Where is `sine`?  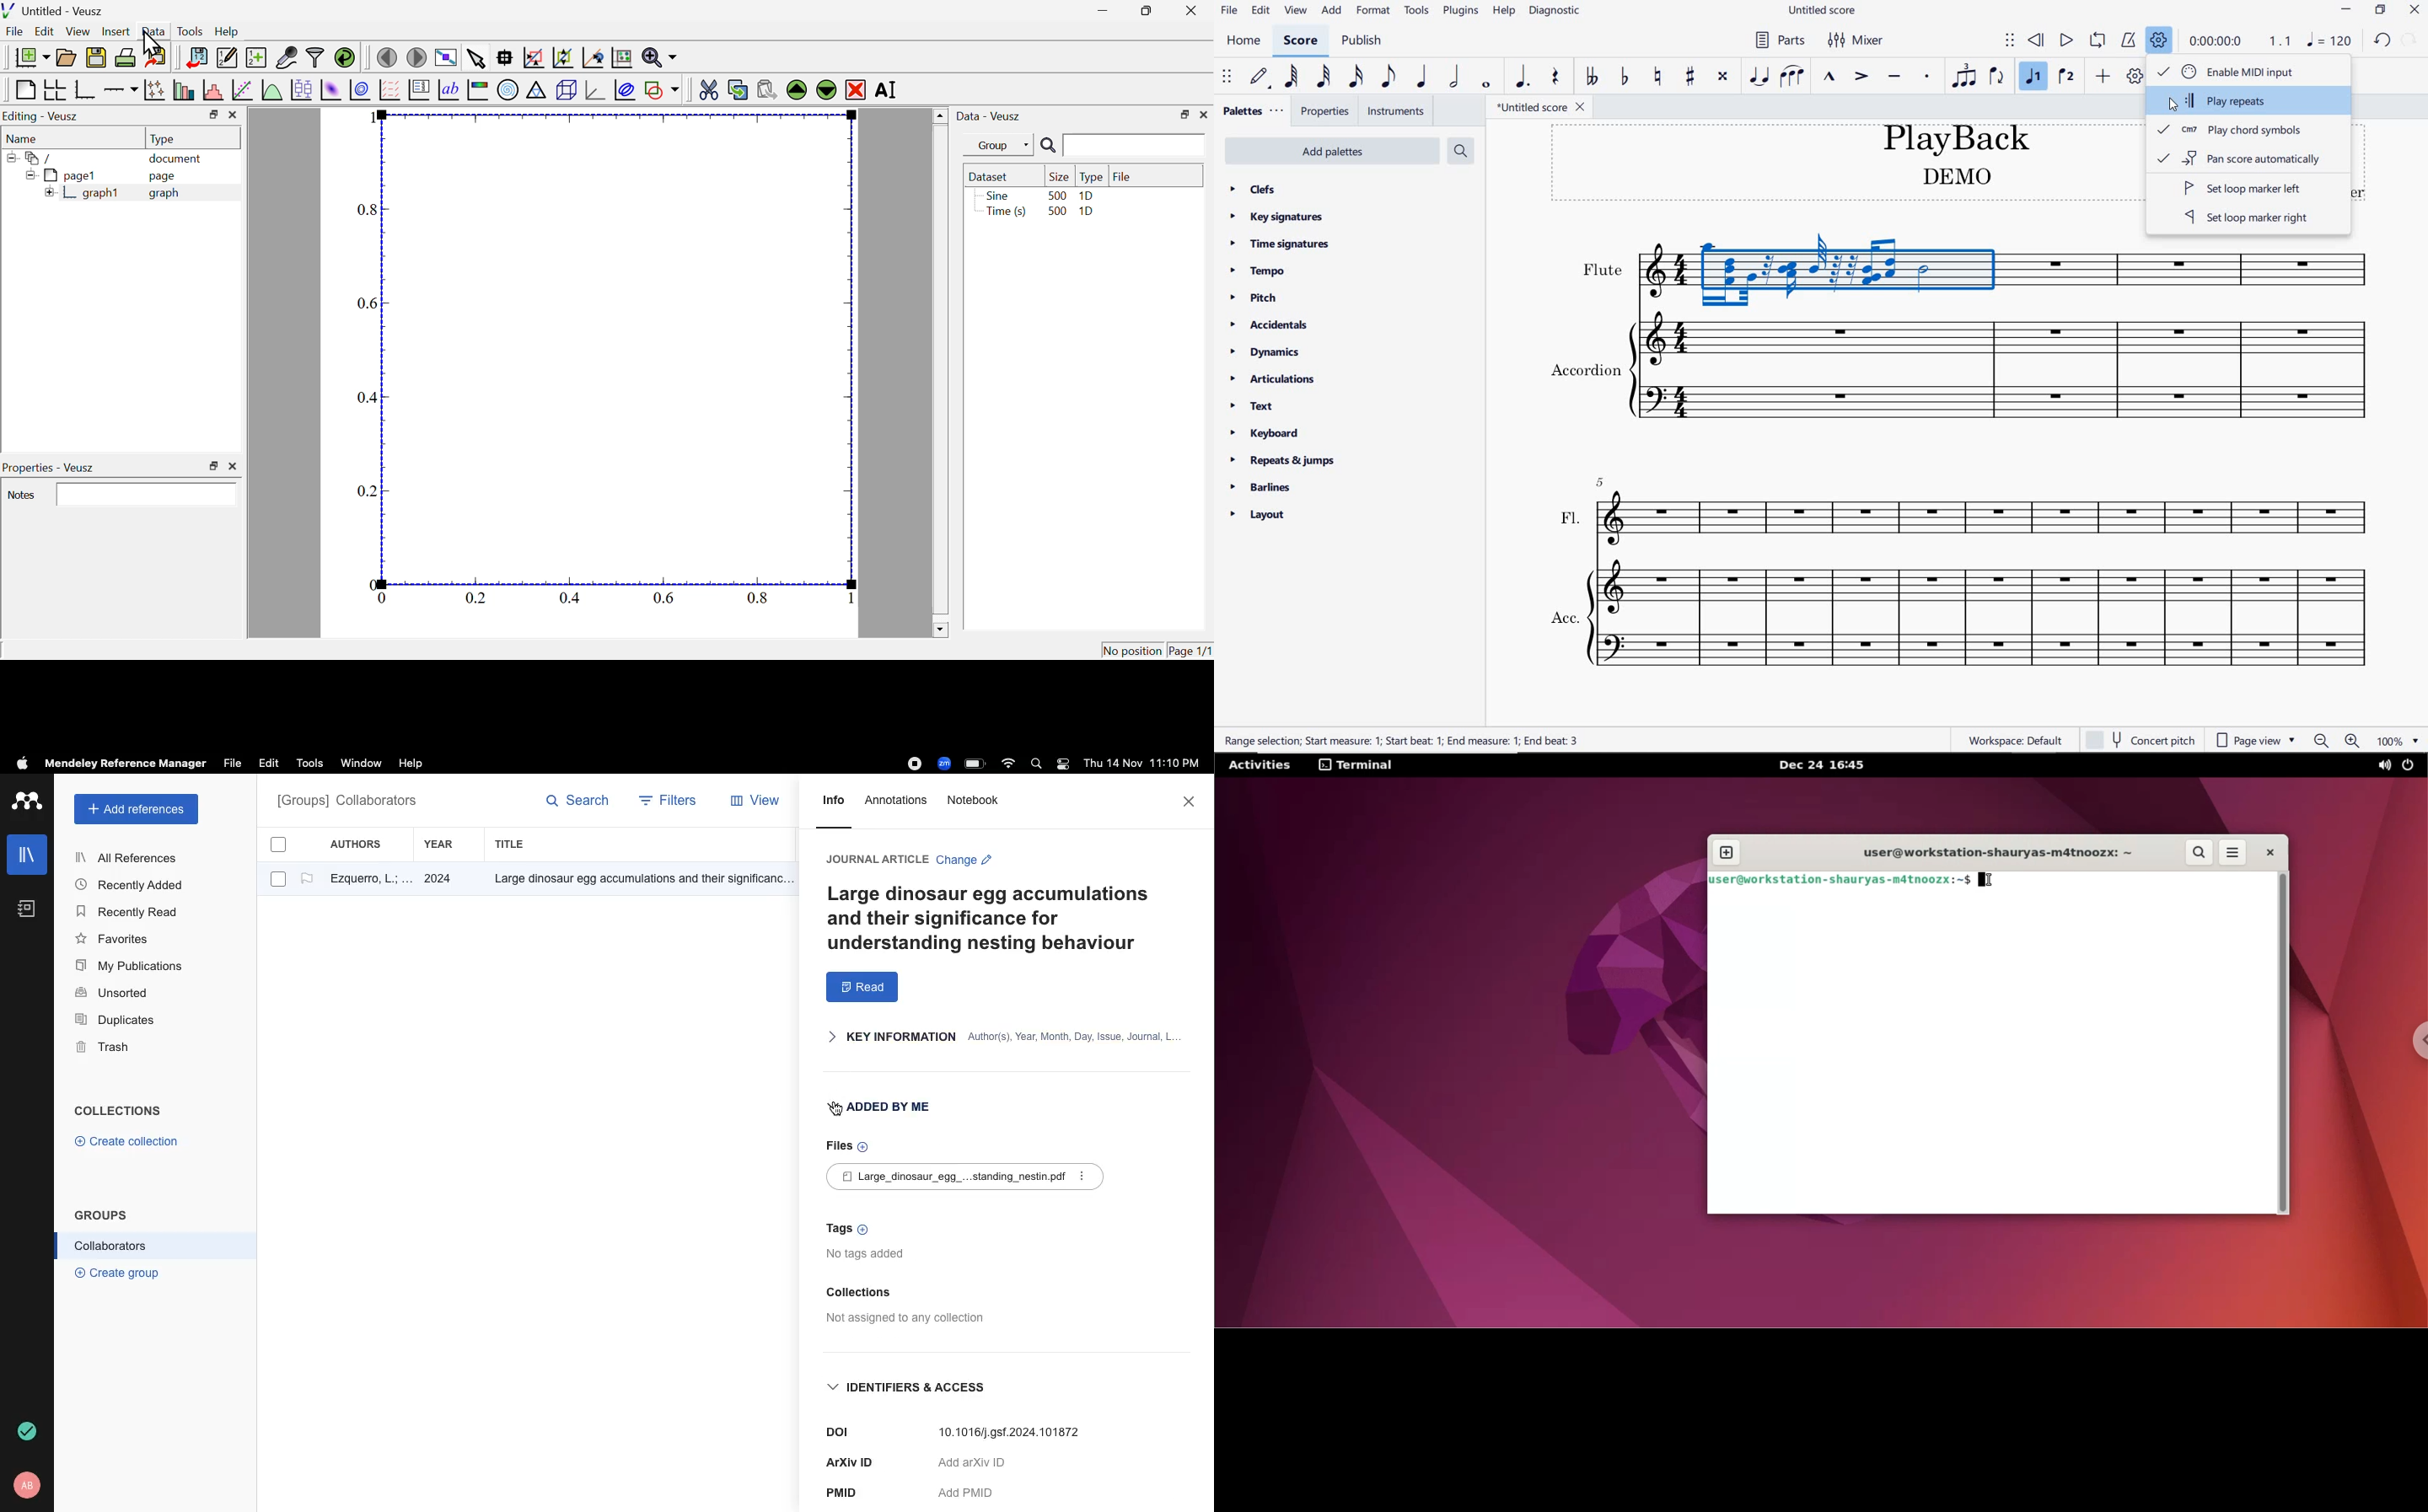
sine is located at coordinates (996, 195).